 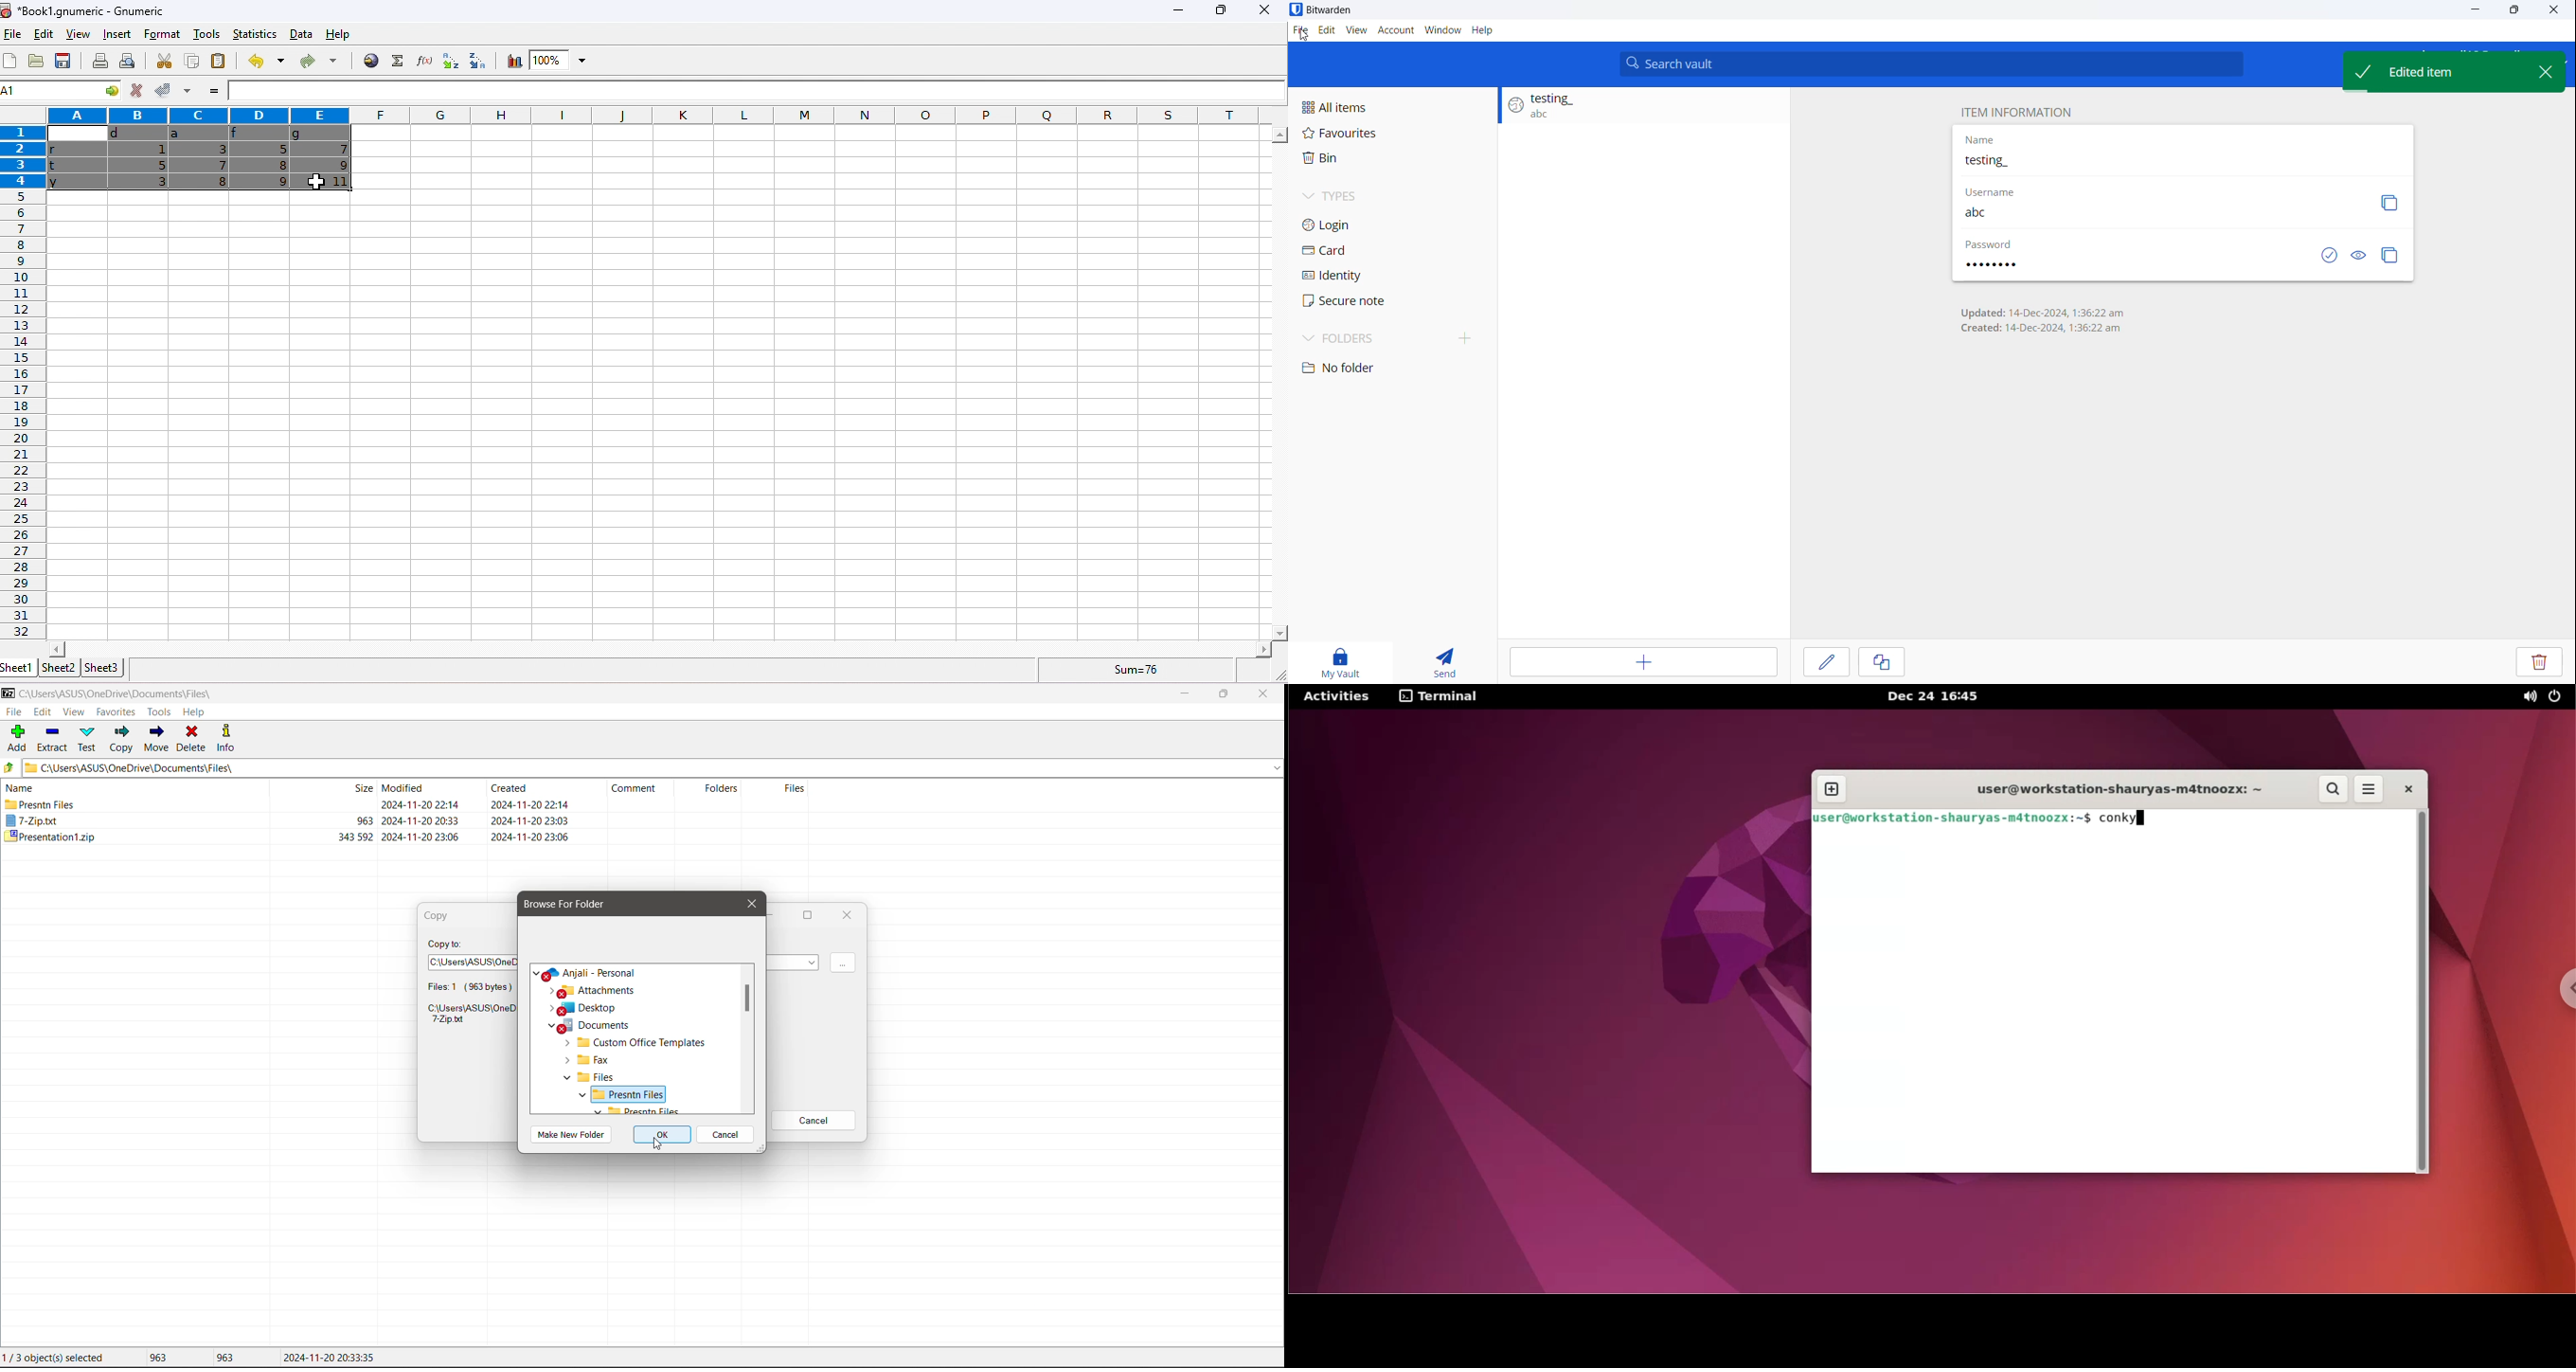 I want to click on Identity, so click(x=1371, y=274).